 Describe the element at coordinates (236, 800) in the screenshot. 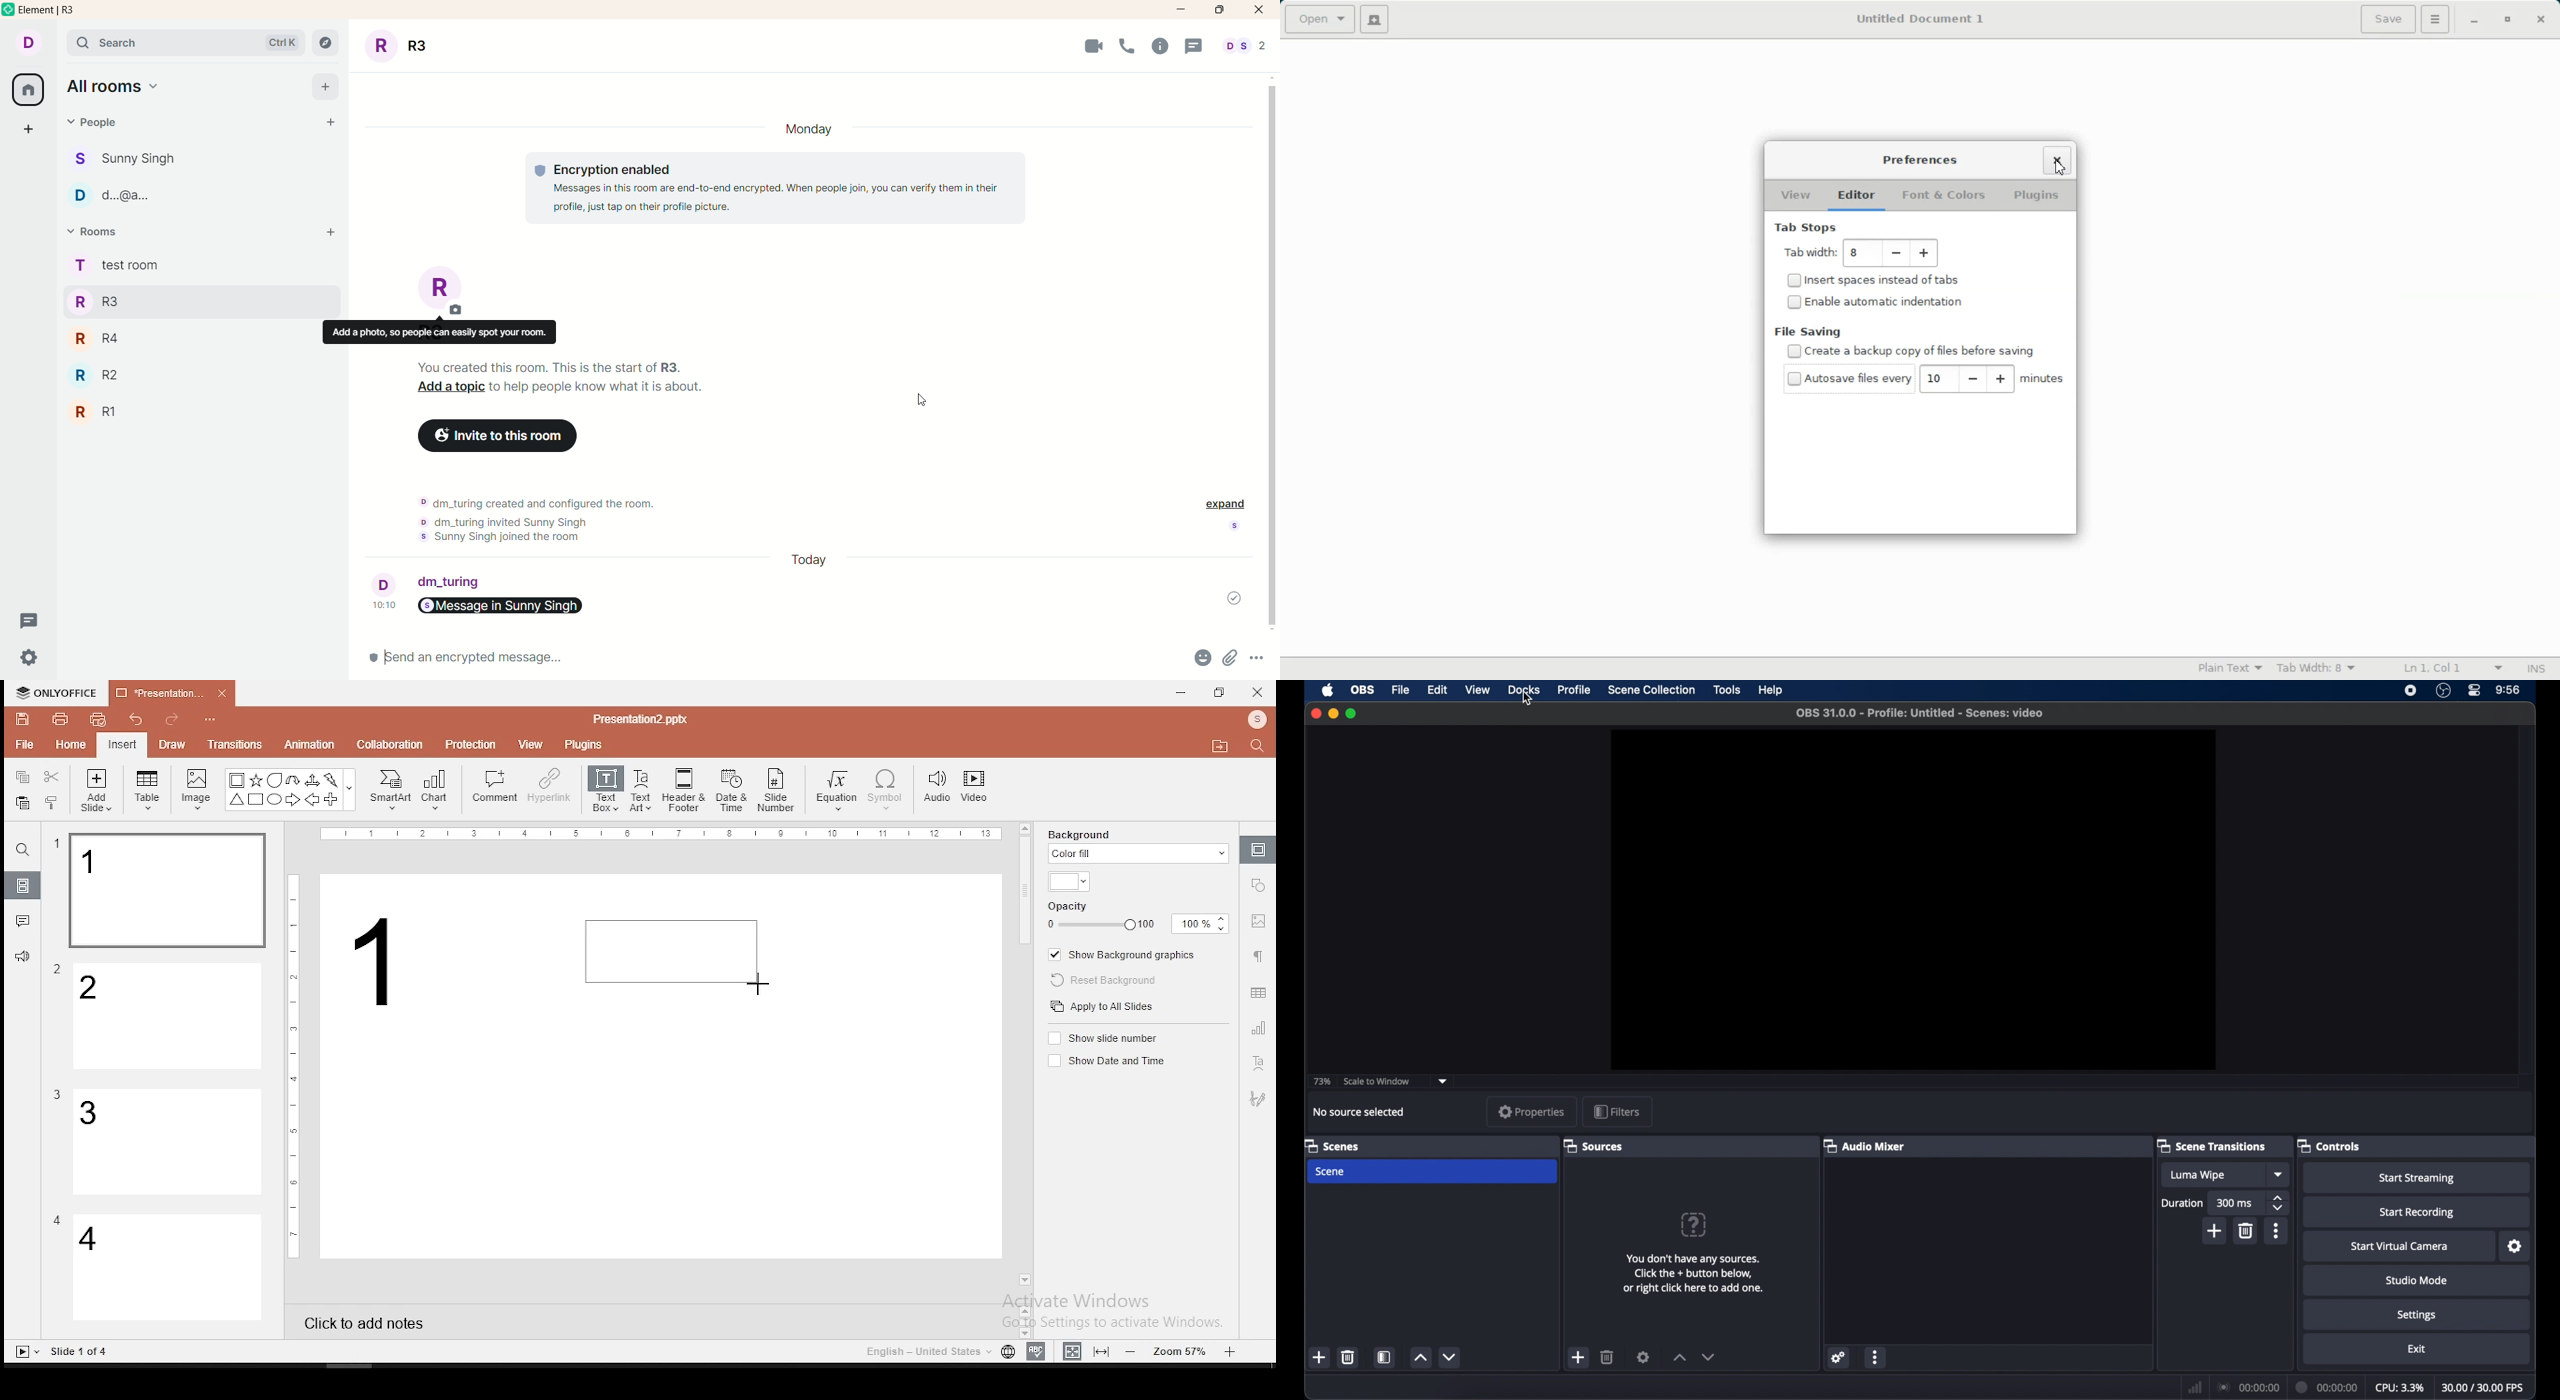

I see `Trianlge` at that location.